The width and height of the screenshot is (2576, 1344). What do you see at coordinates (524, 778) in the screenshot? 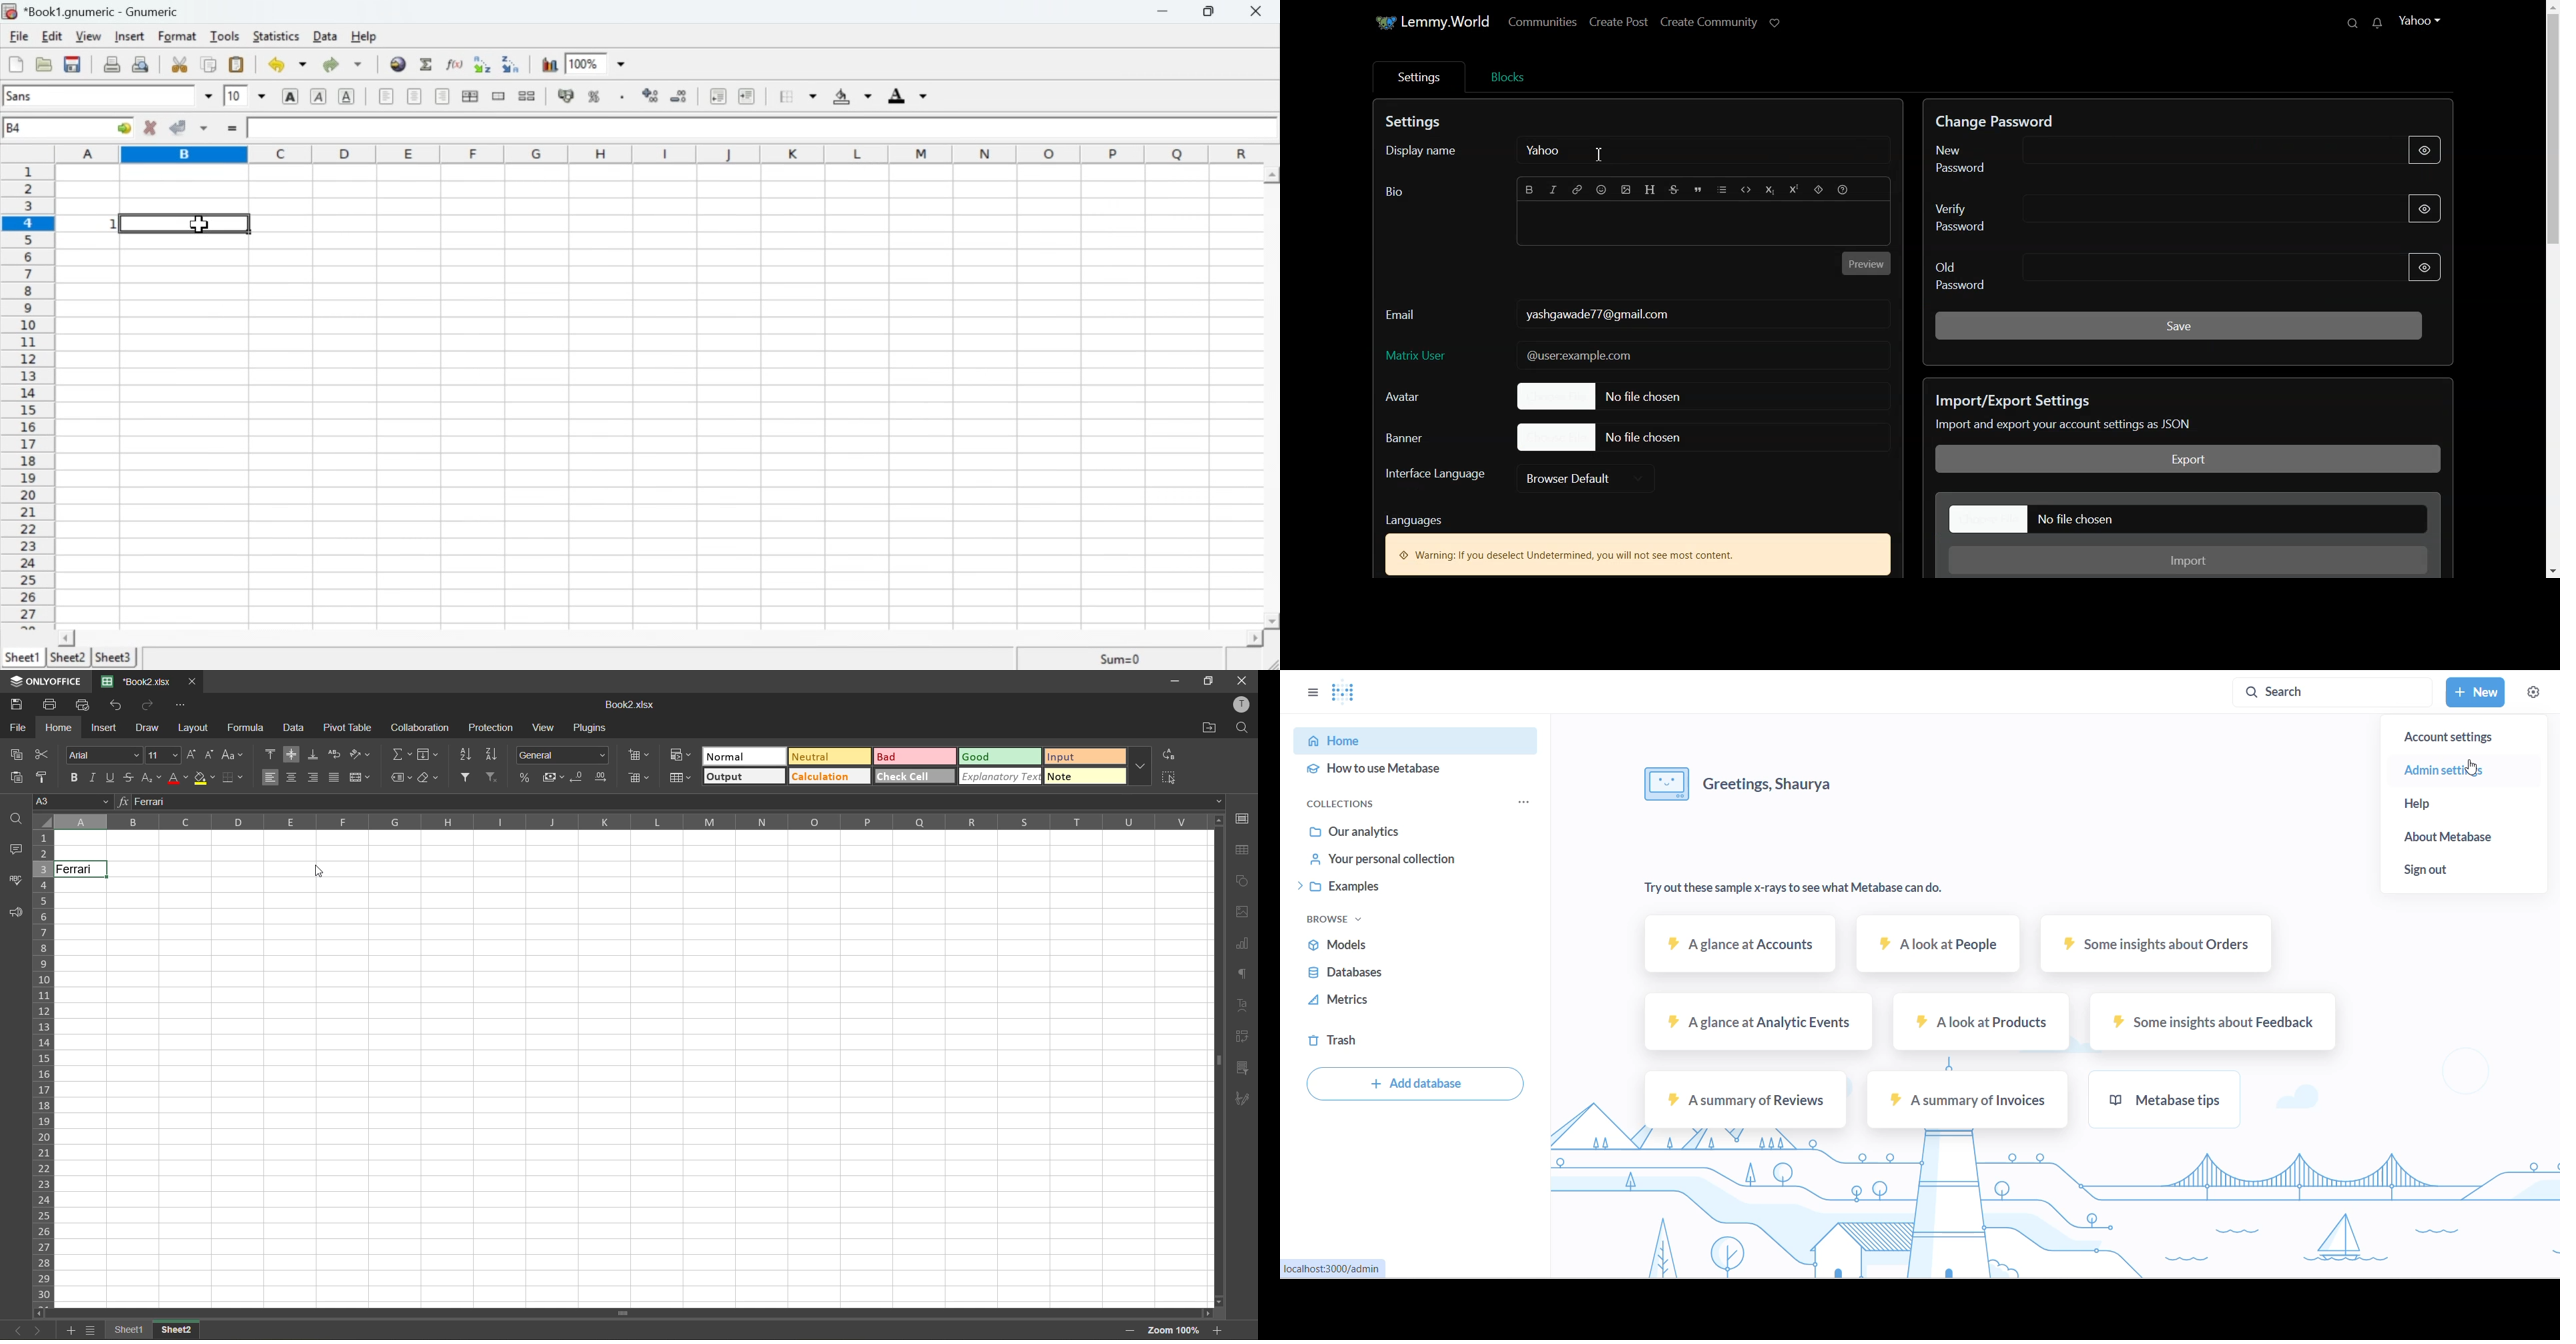
I see `percent` at bounding box center [524, 778].